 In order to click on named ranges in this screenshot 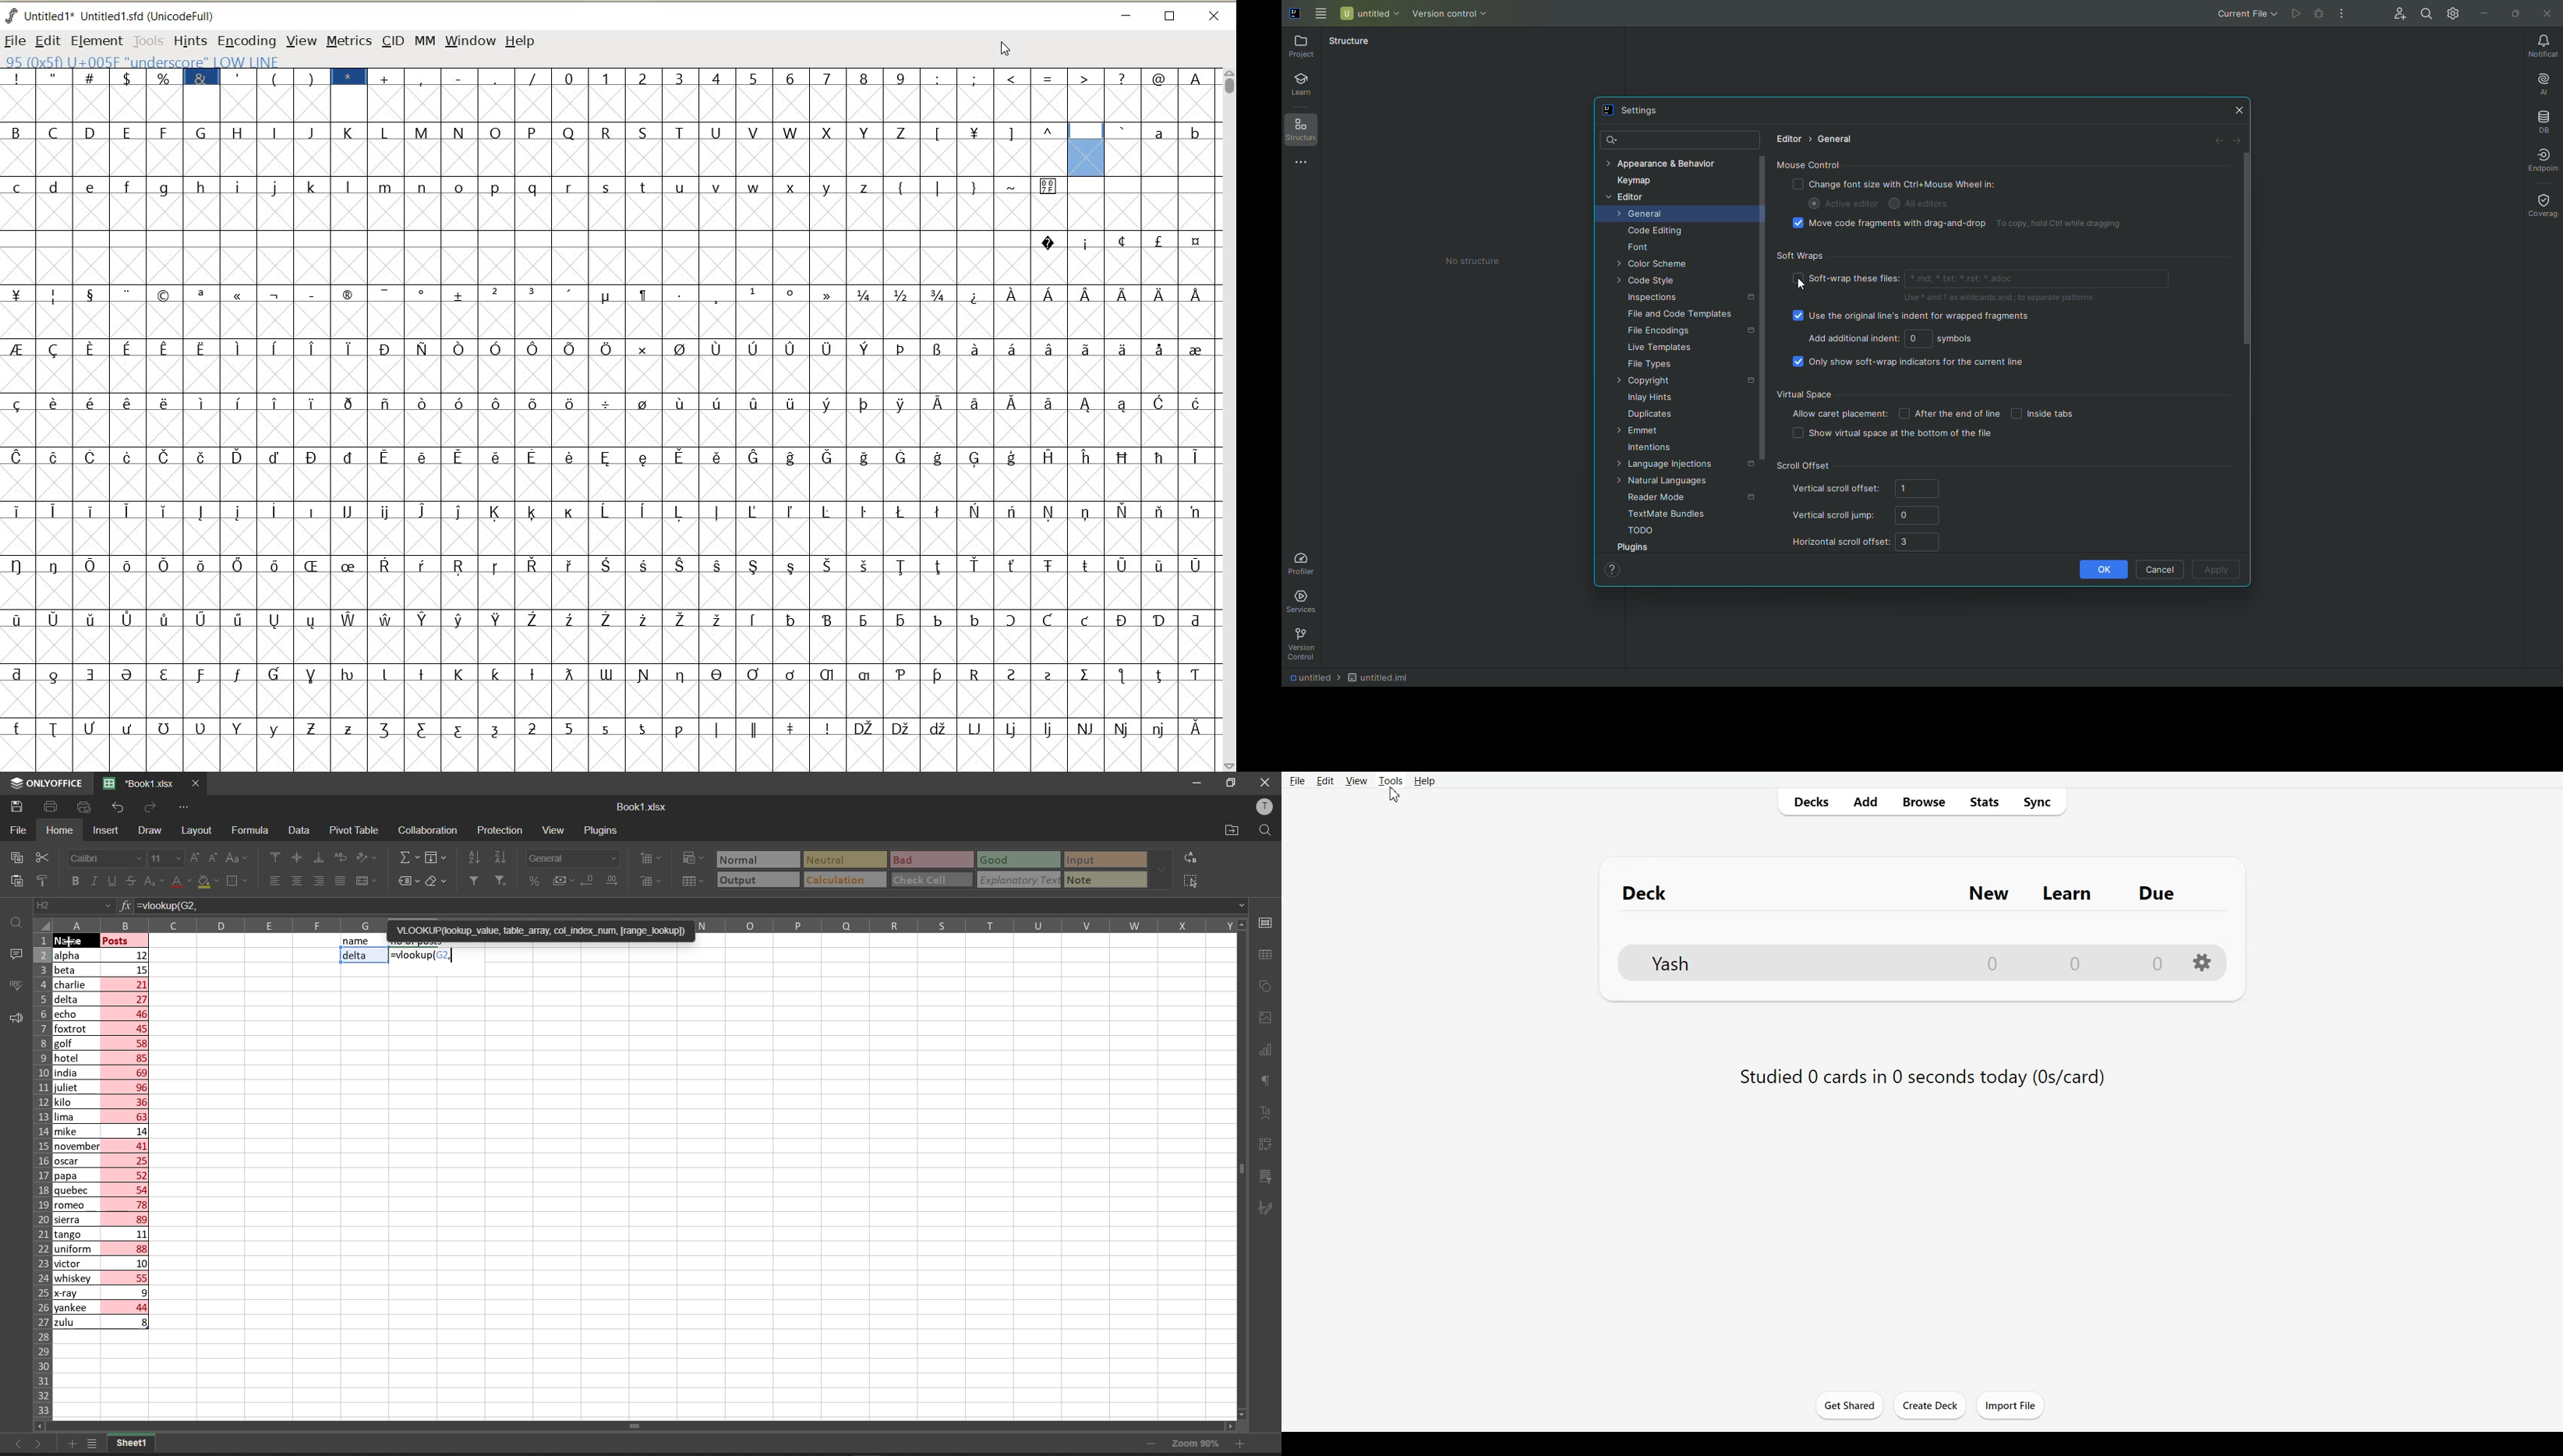, I will do `click(408, 882)`.